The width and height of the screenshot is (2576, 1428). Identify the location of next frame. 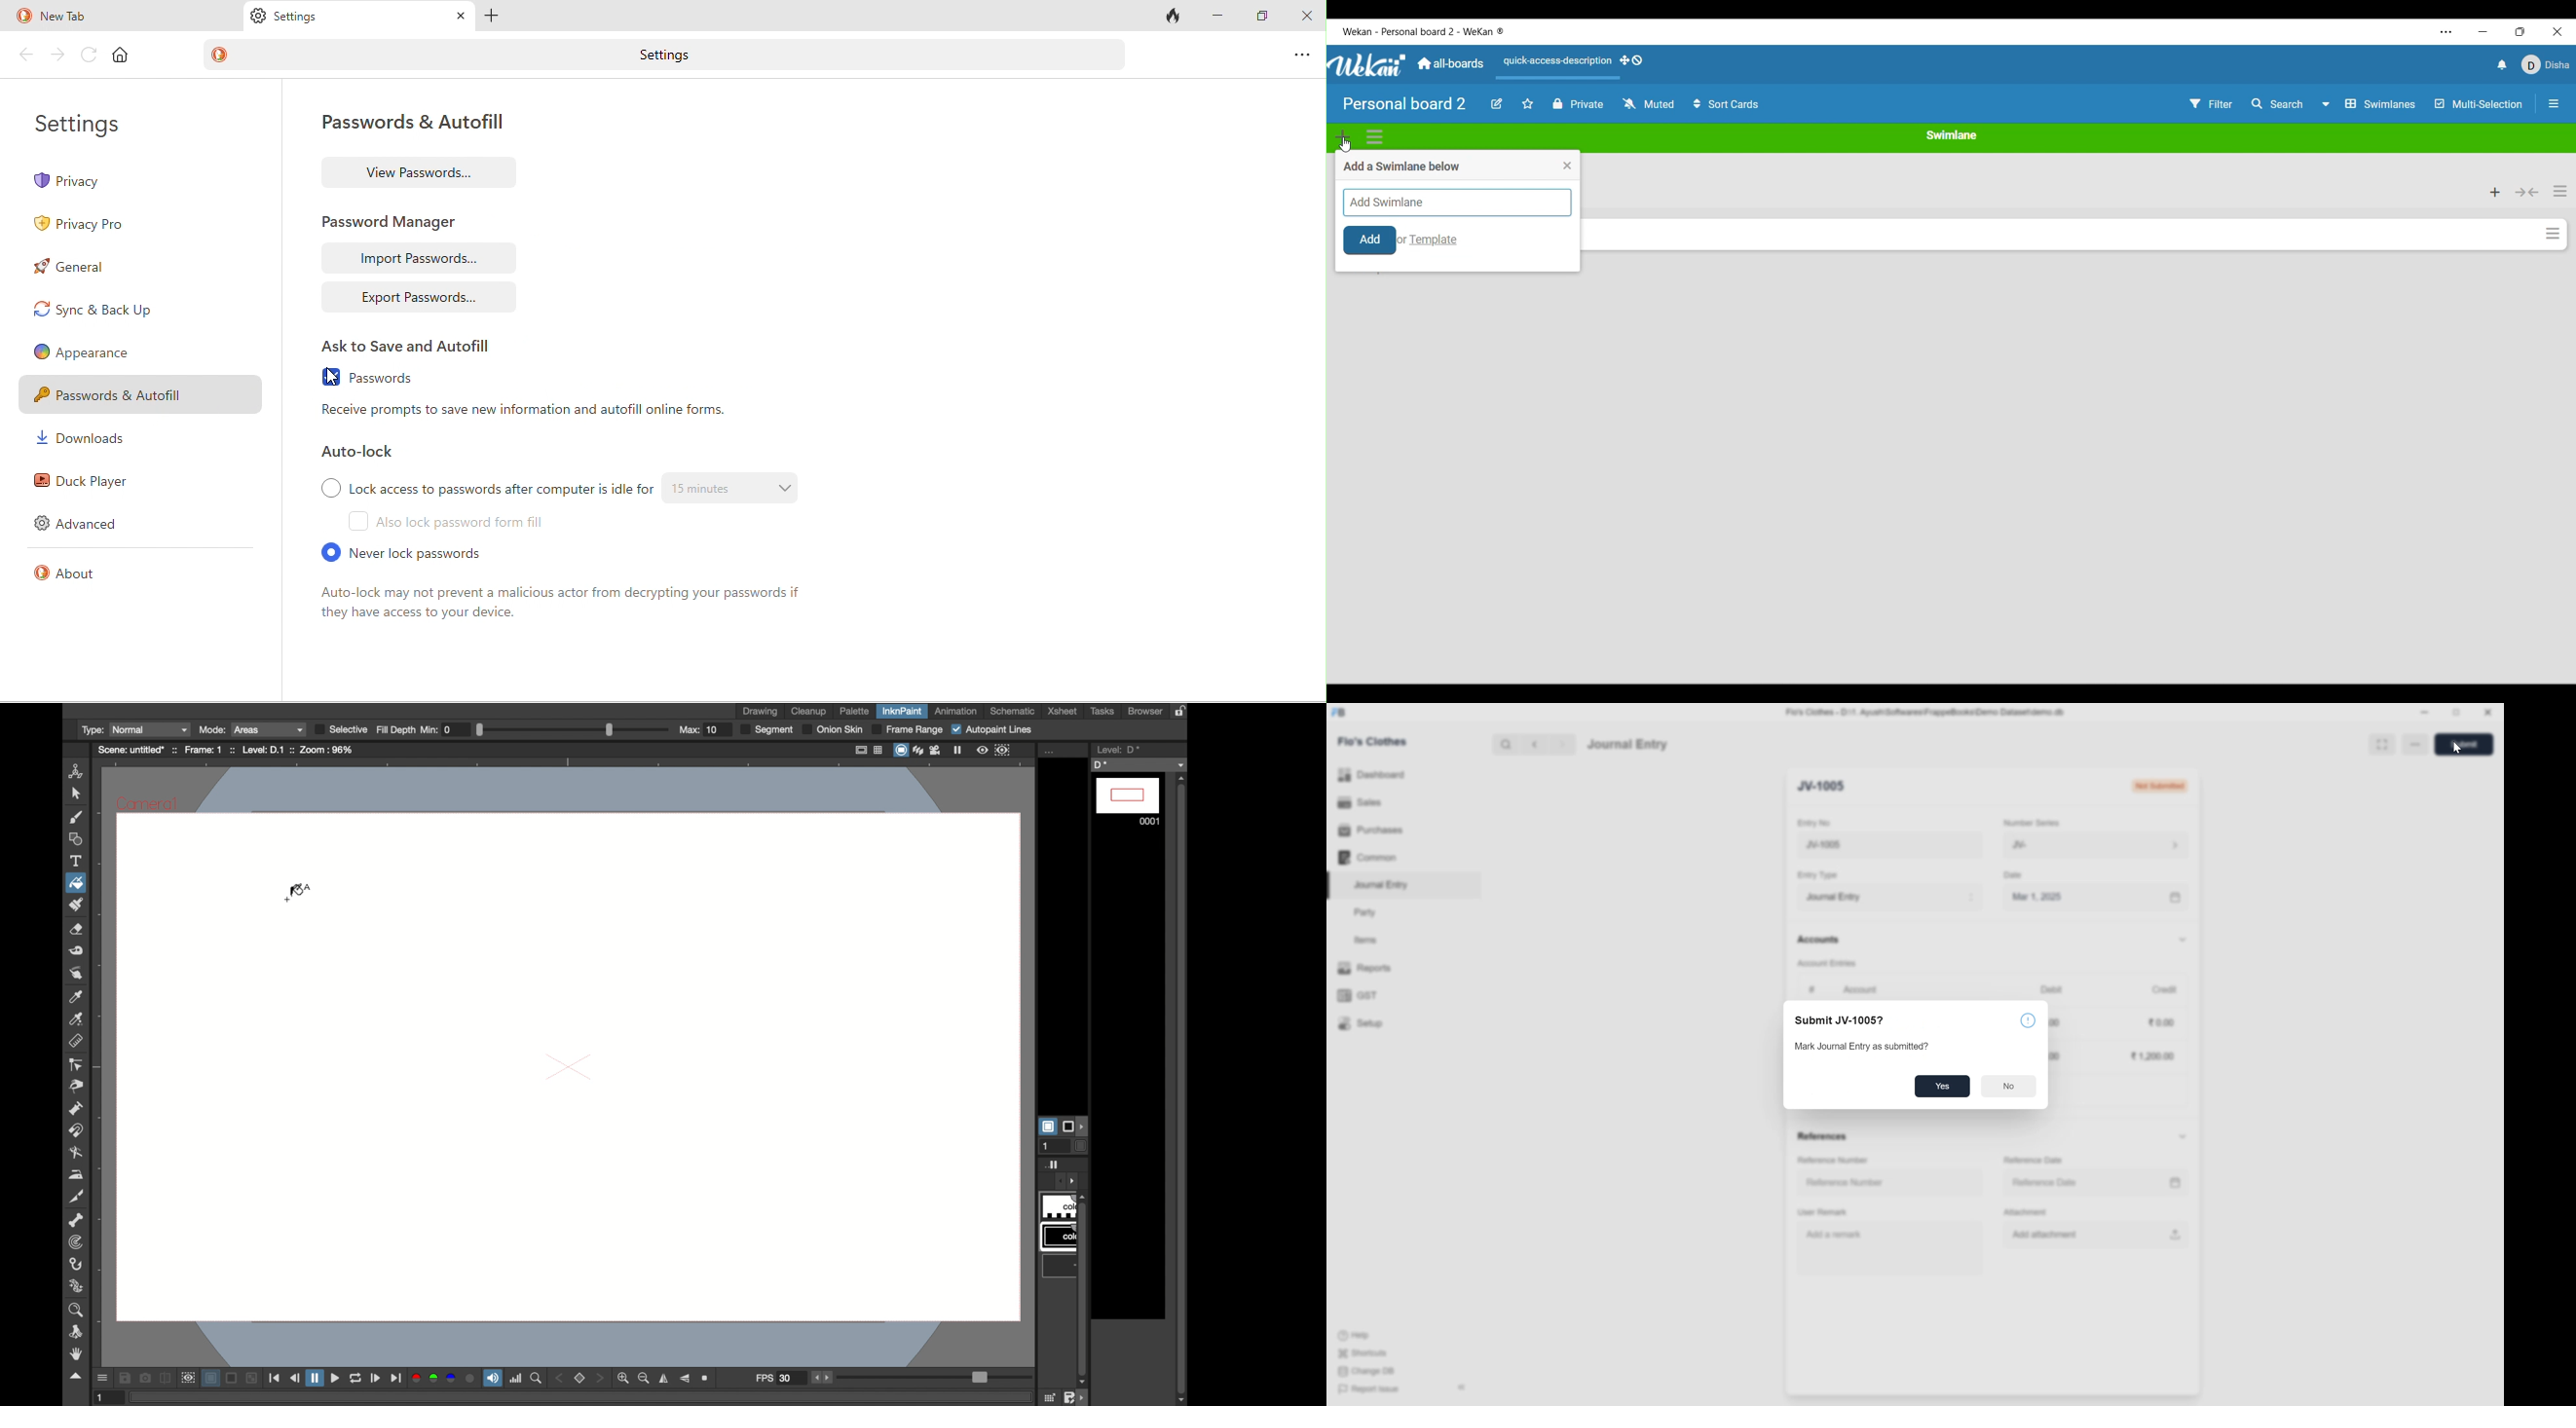
(376, 1378).